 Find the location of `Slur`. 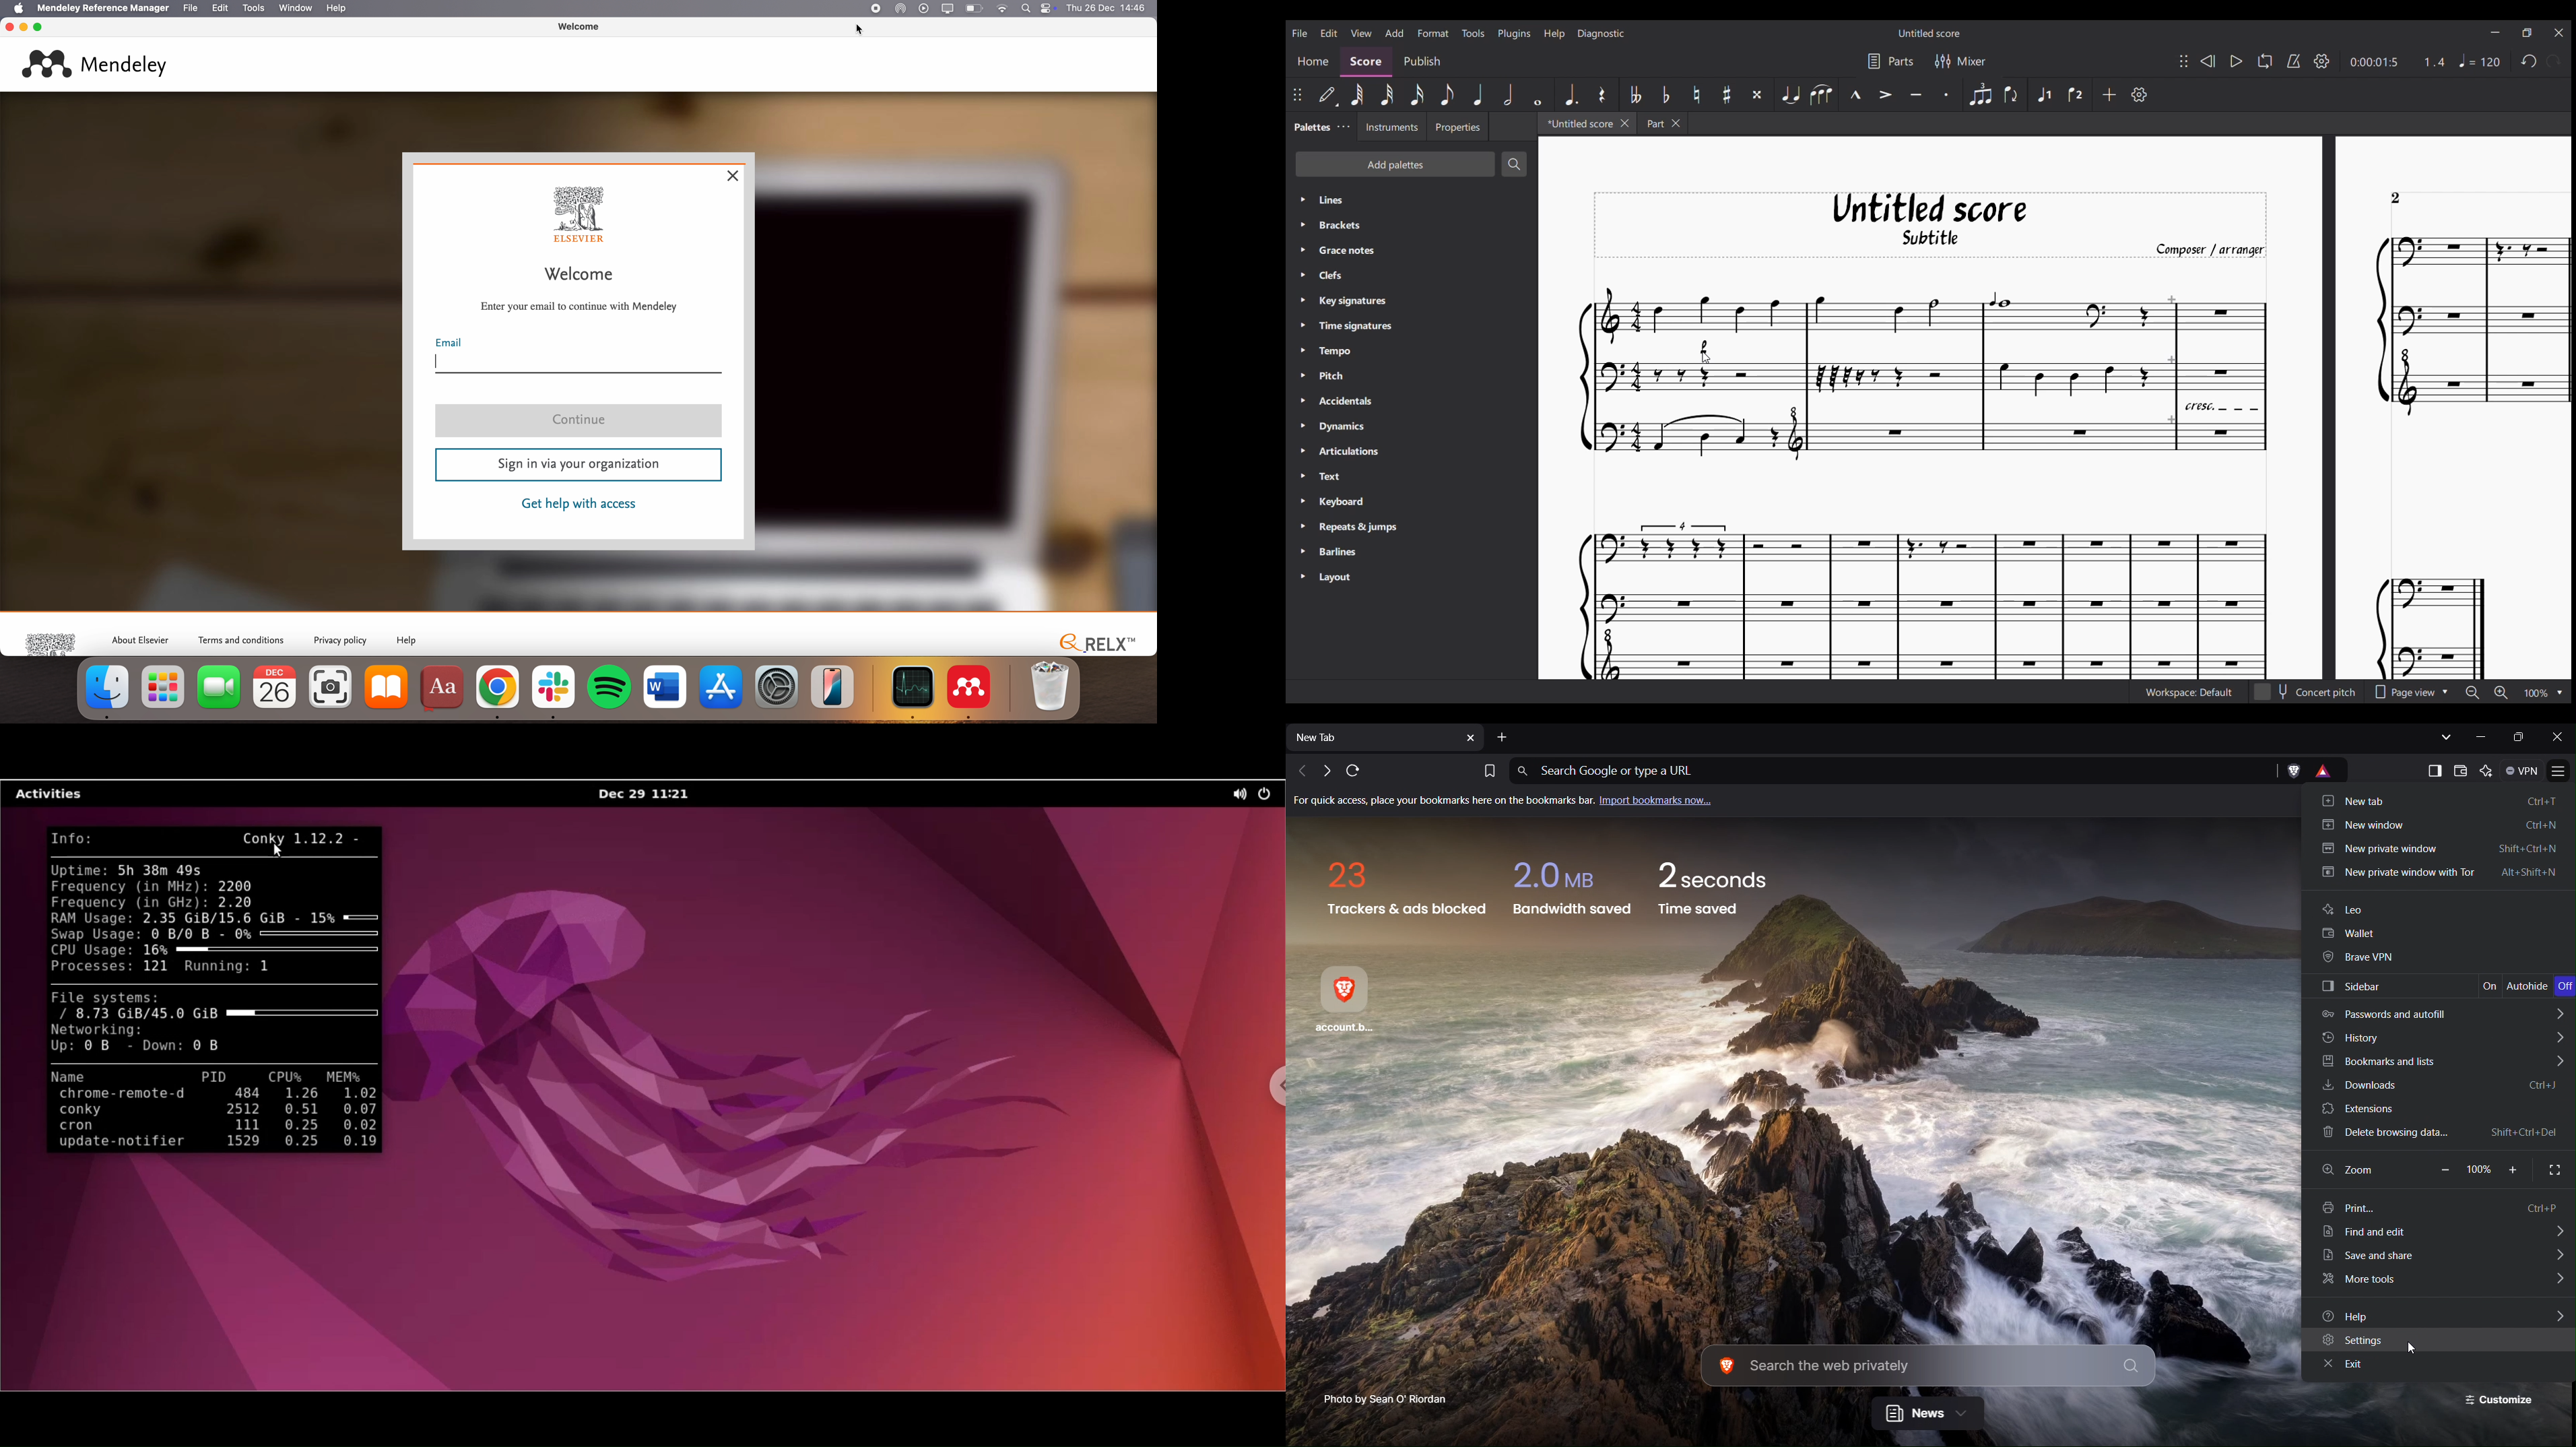

Slur is located at coordinates (1821, 94).